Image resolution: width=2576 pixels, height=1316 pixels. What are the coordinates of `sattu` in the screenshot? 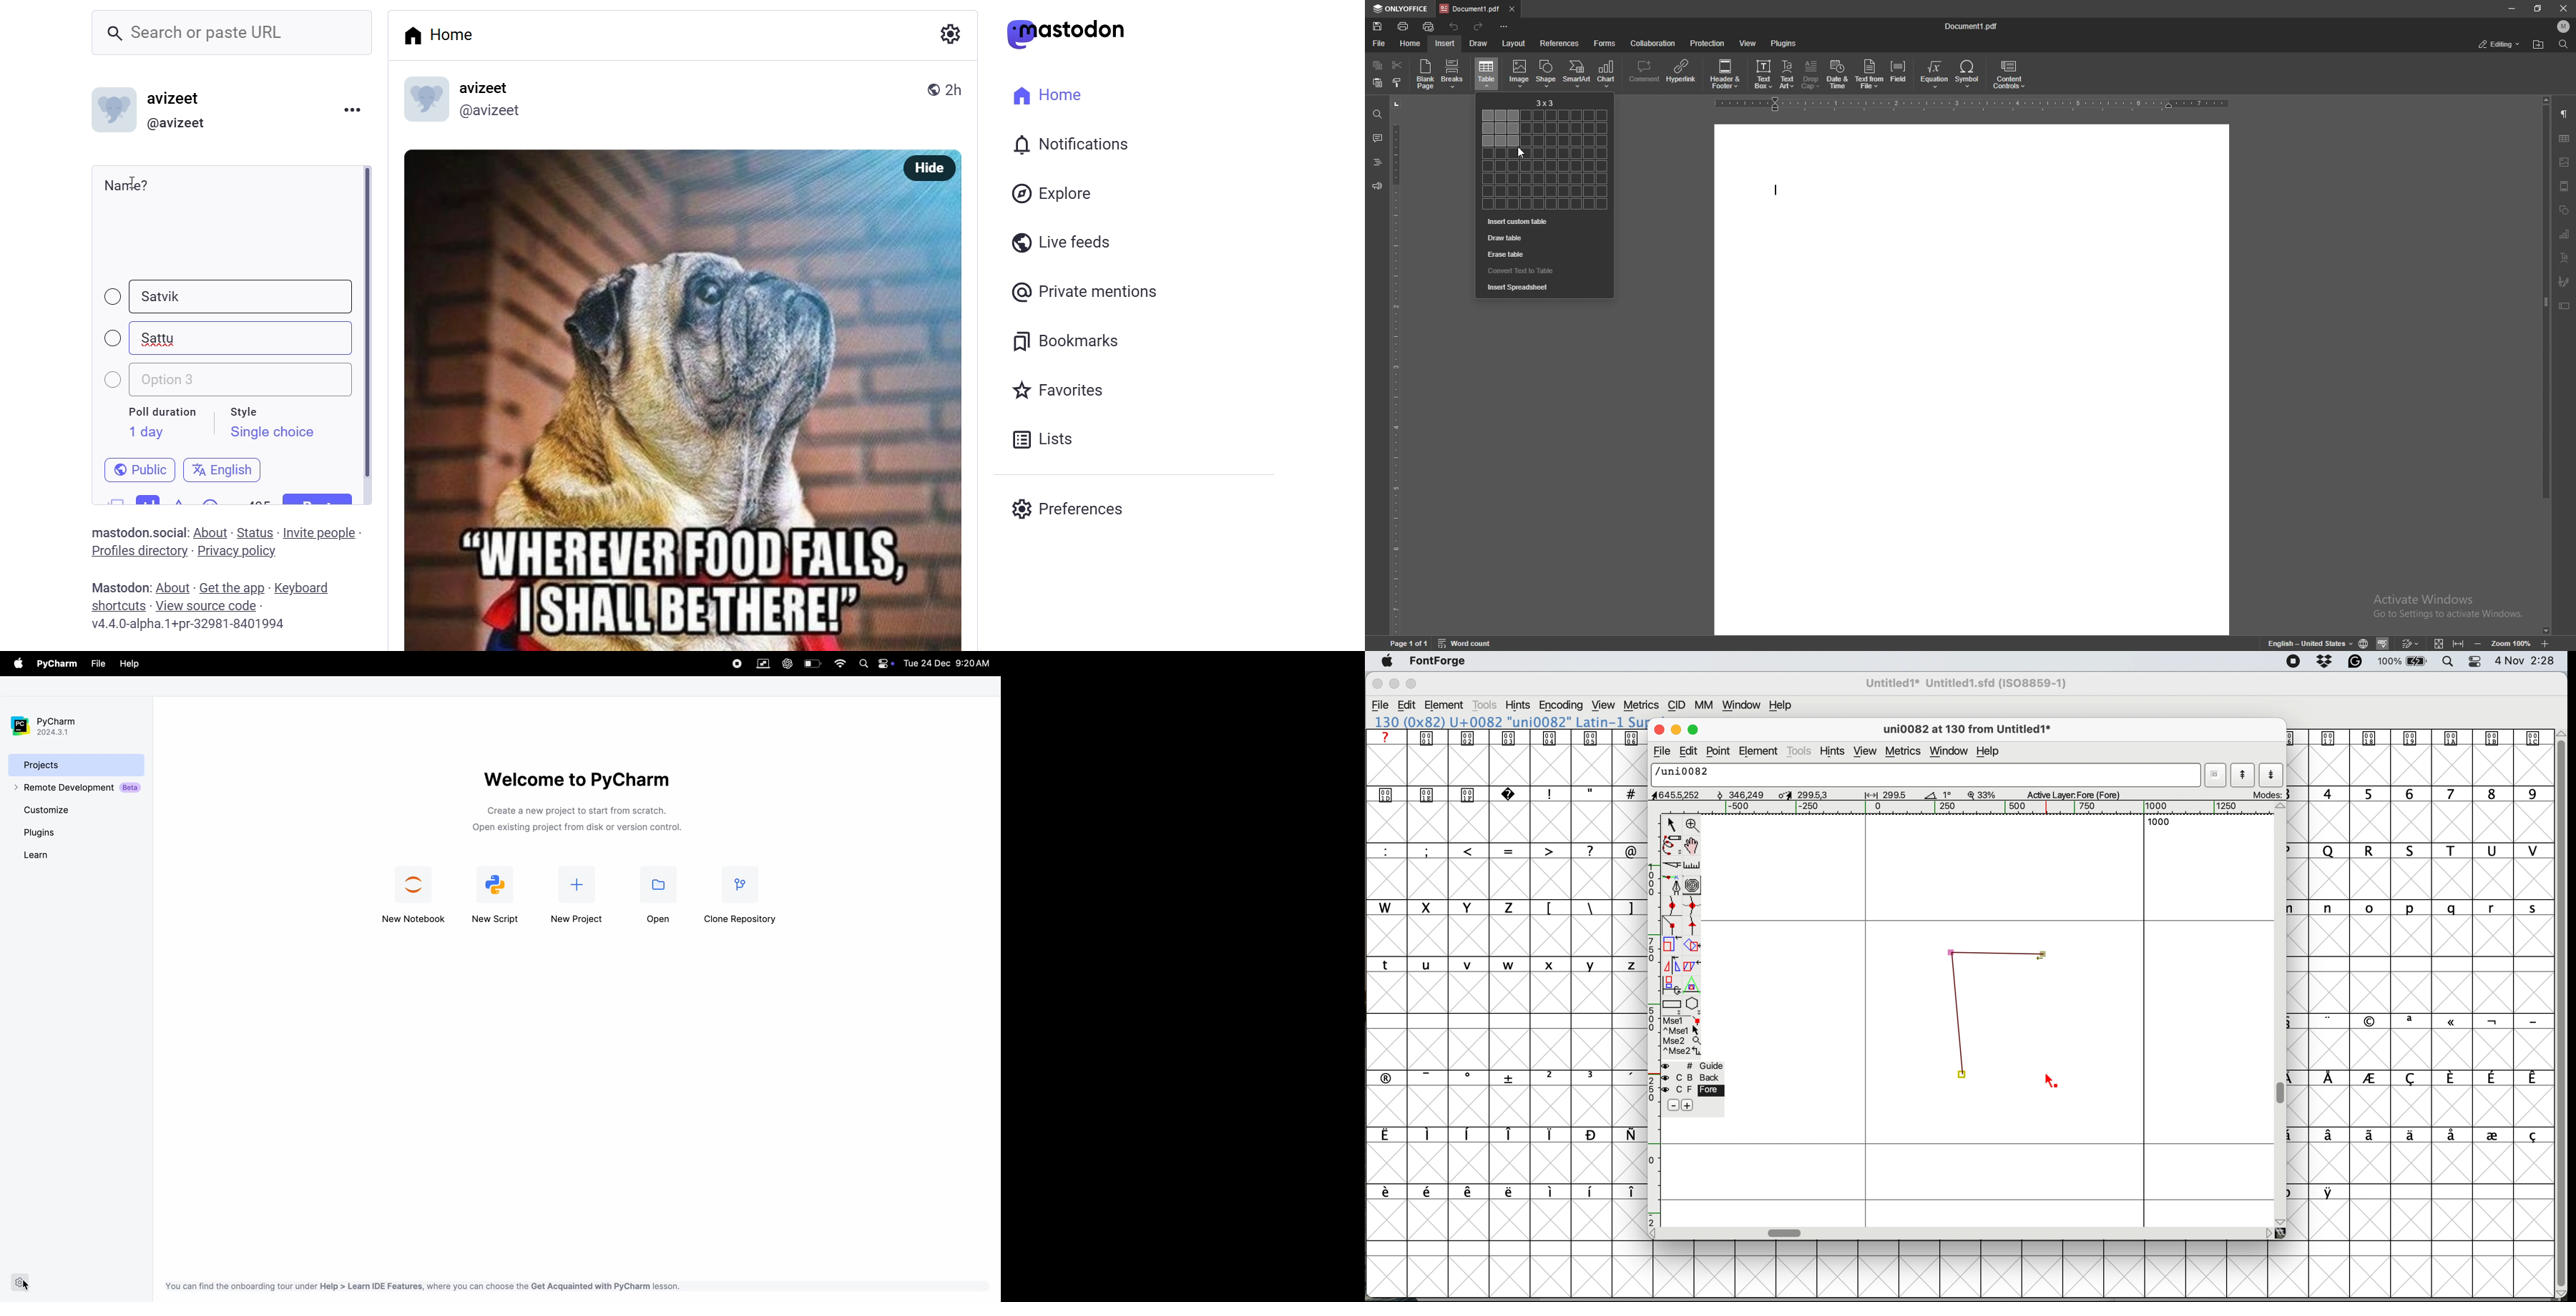 It's located at (164, 336).